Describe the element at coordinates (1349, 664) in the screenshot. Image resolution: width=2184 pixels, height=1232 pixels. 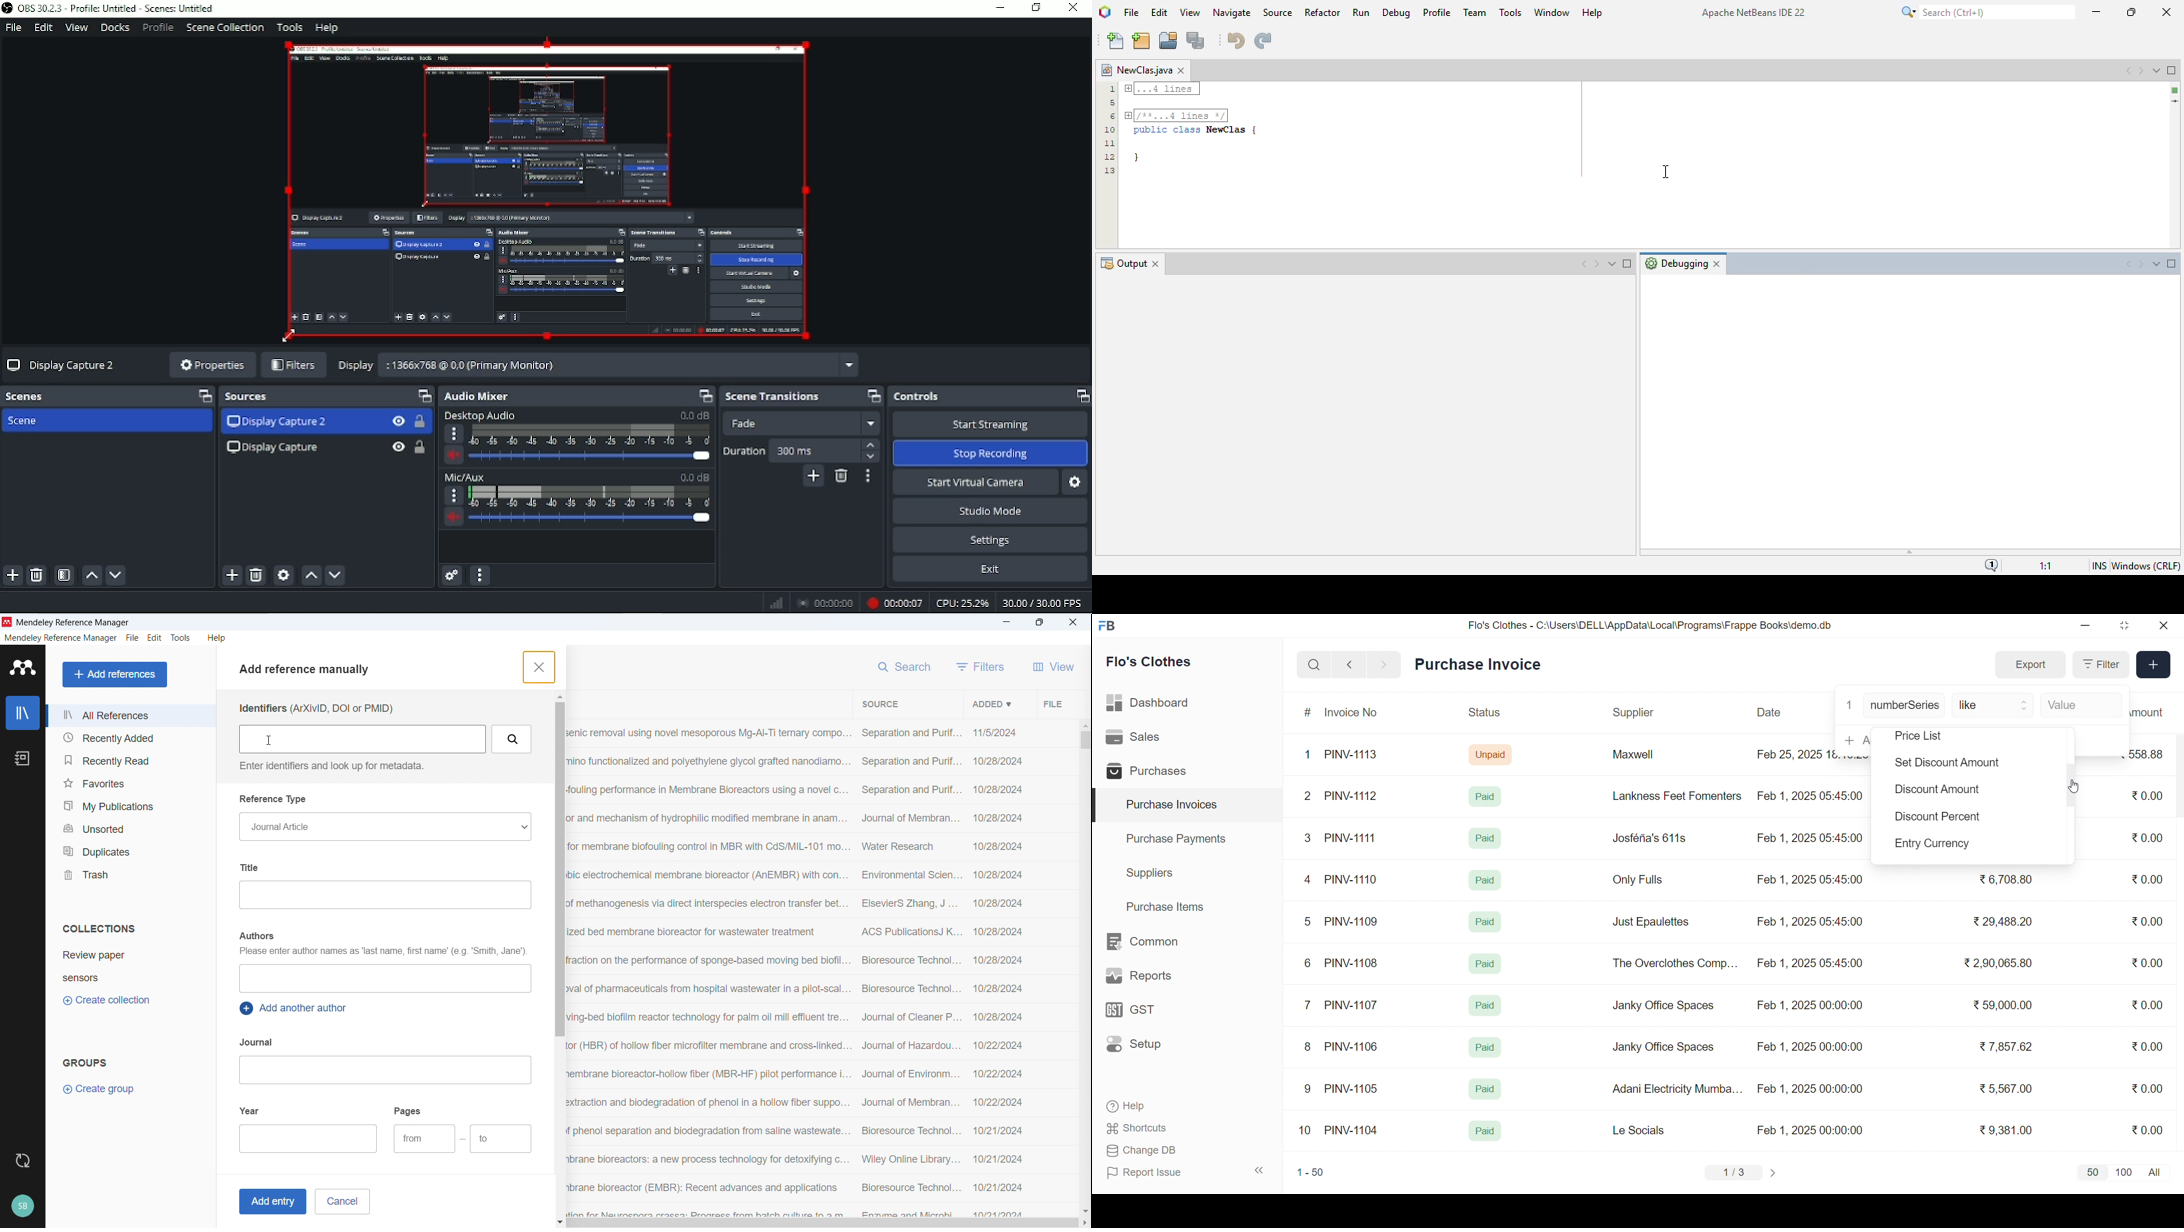
I see `navigate backward` at that location.